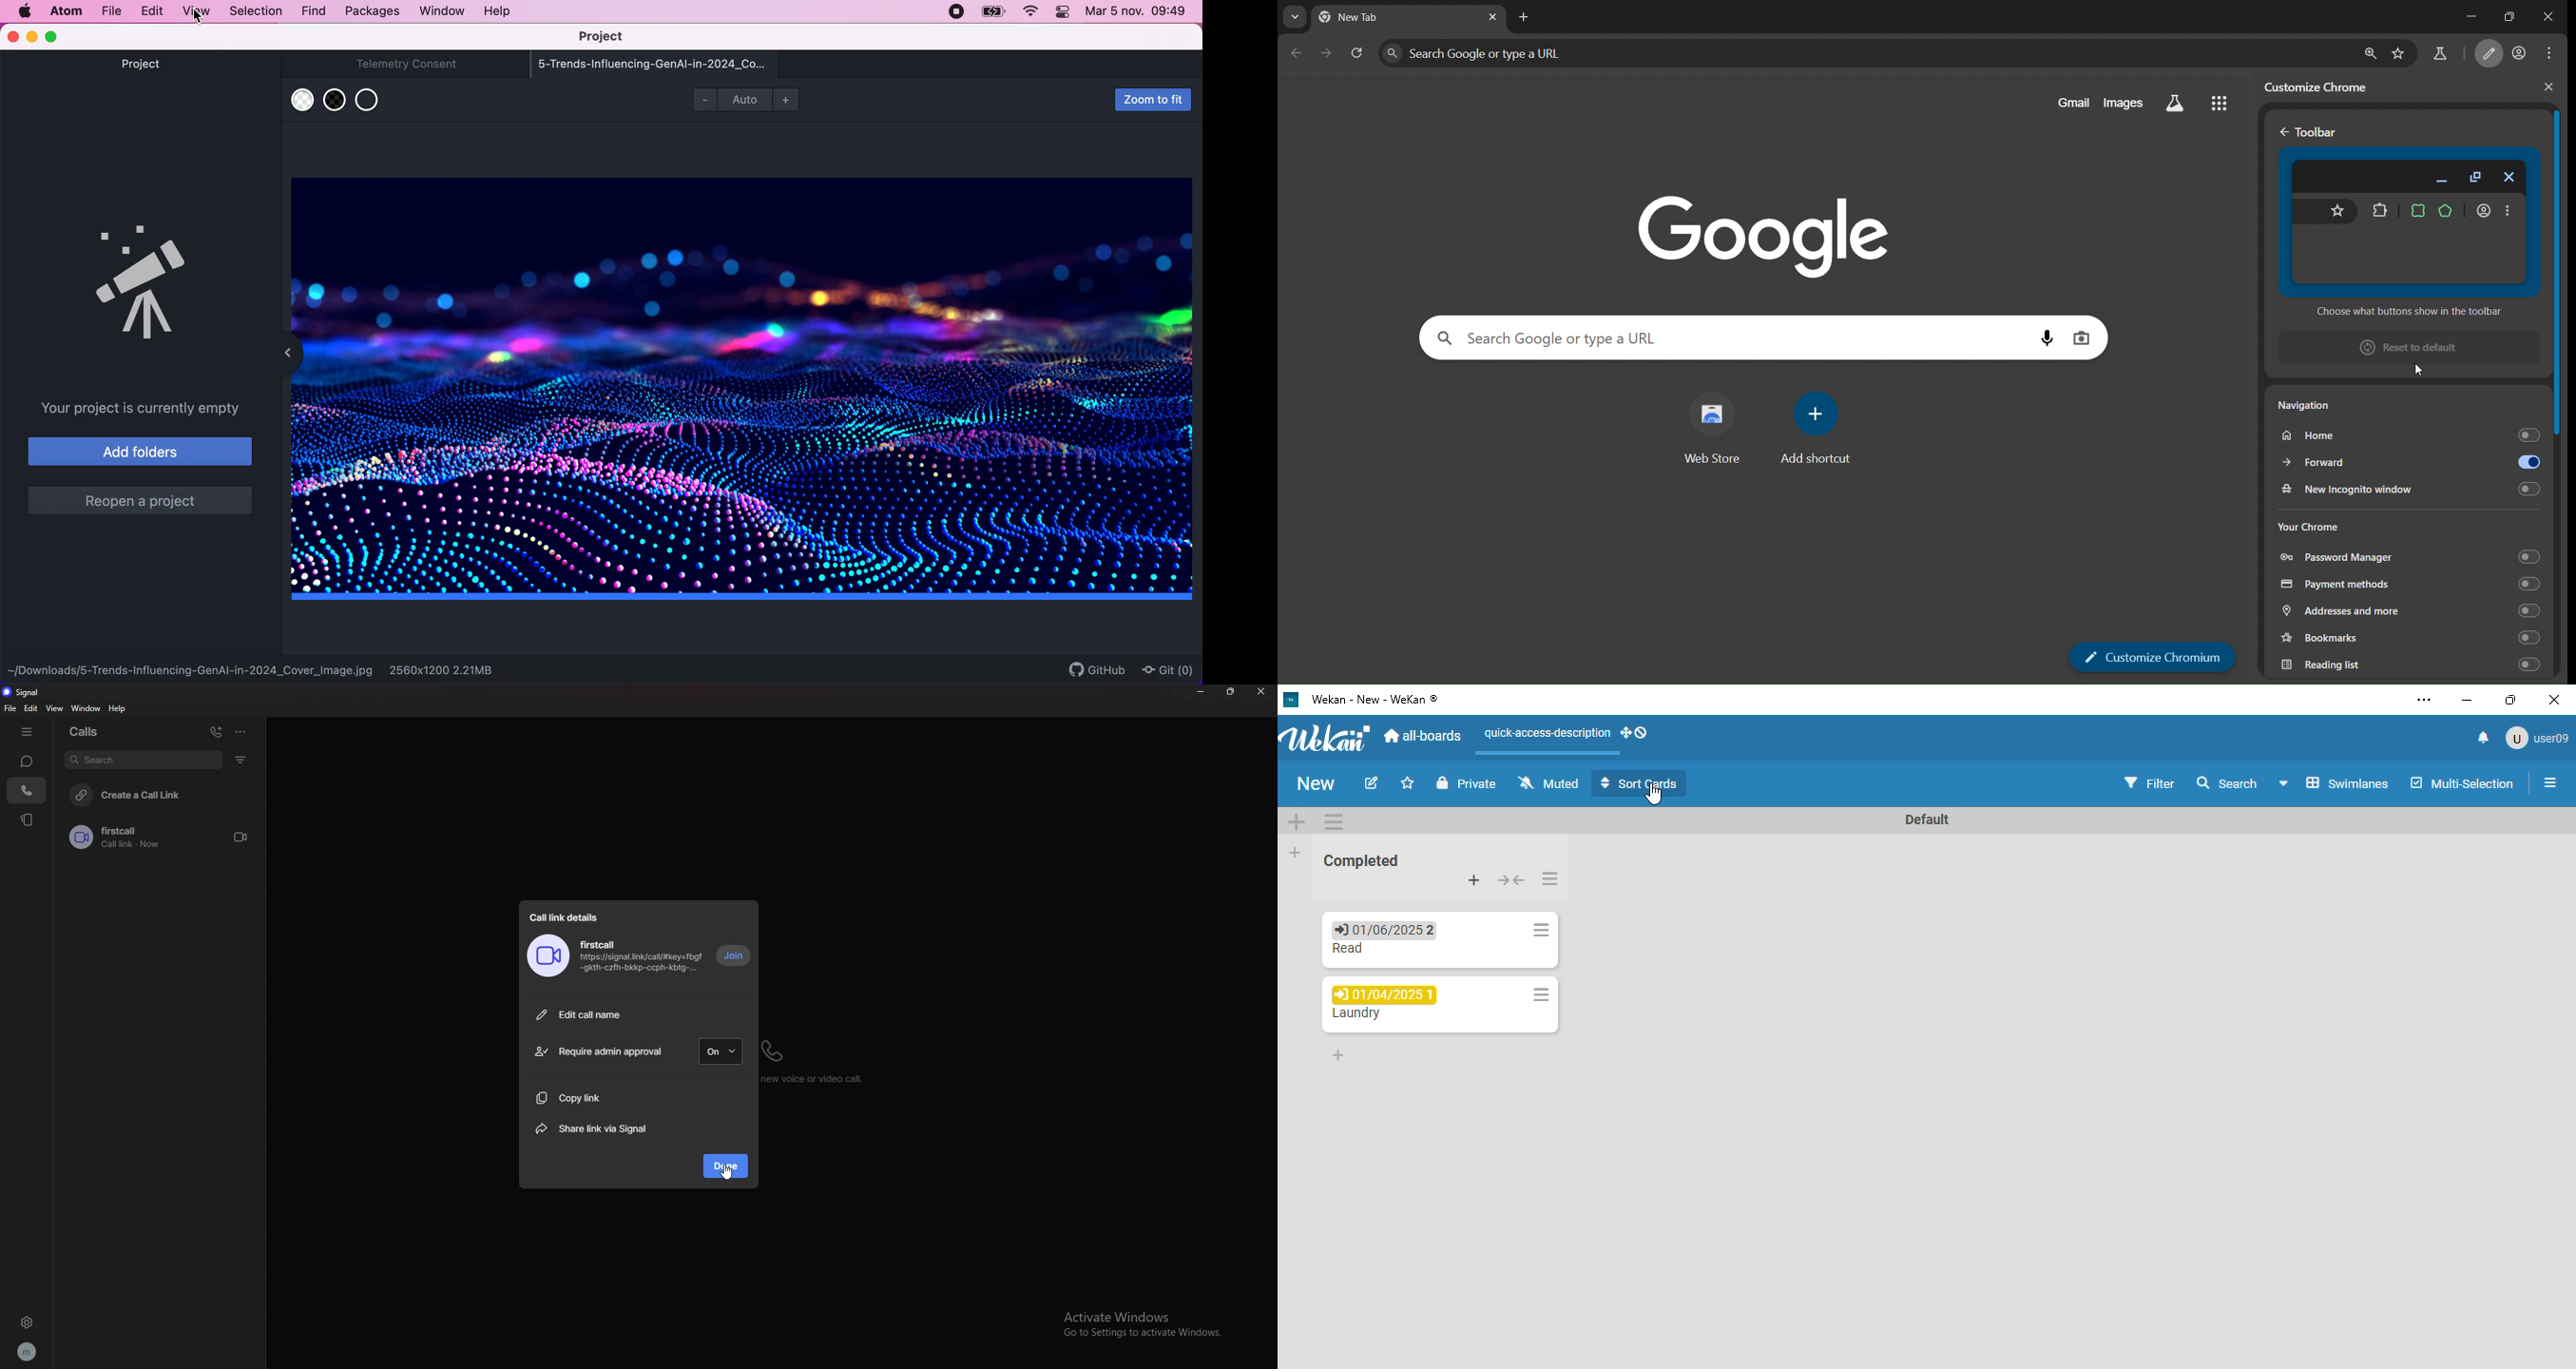  What do you see at coordinates (2511, 700) in the screenshot?
I see `maximize` at bounding box center [2511, 700].